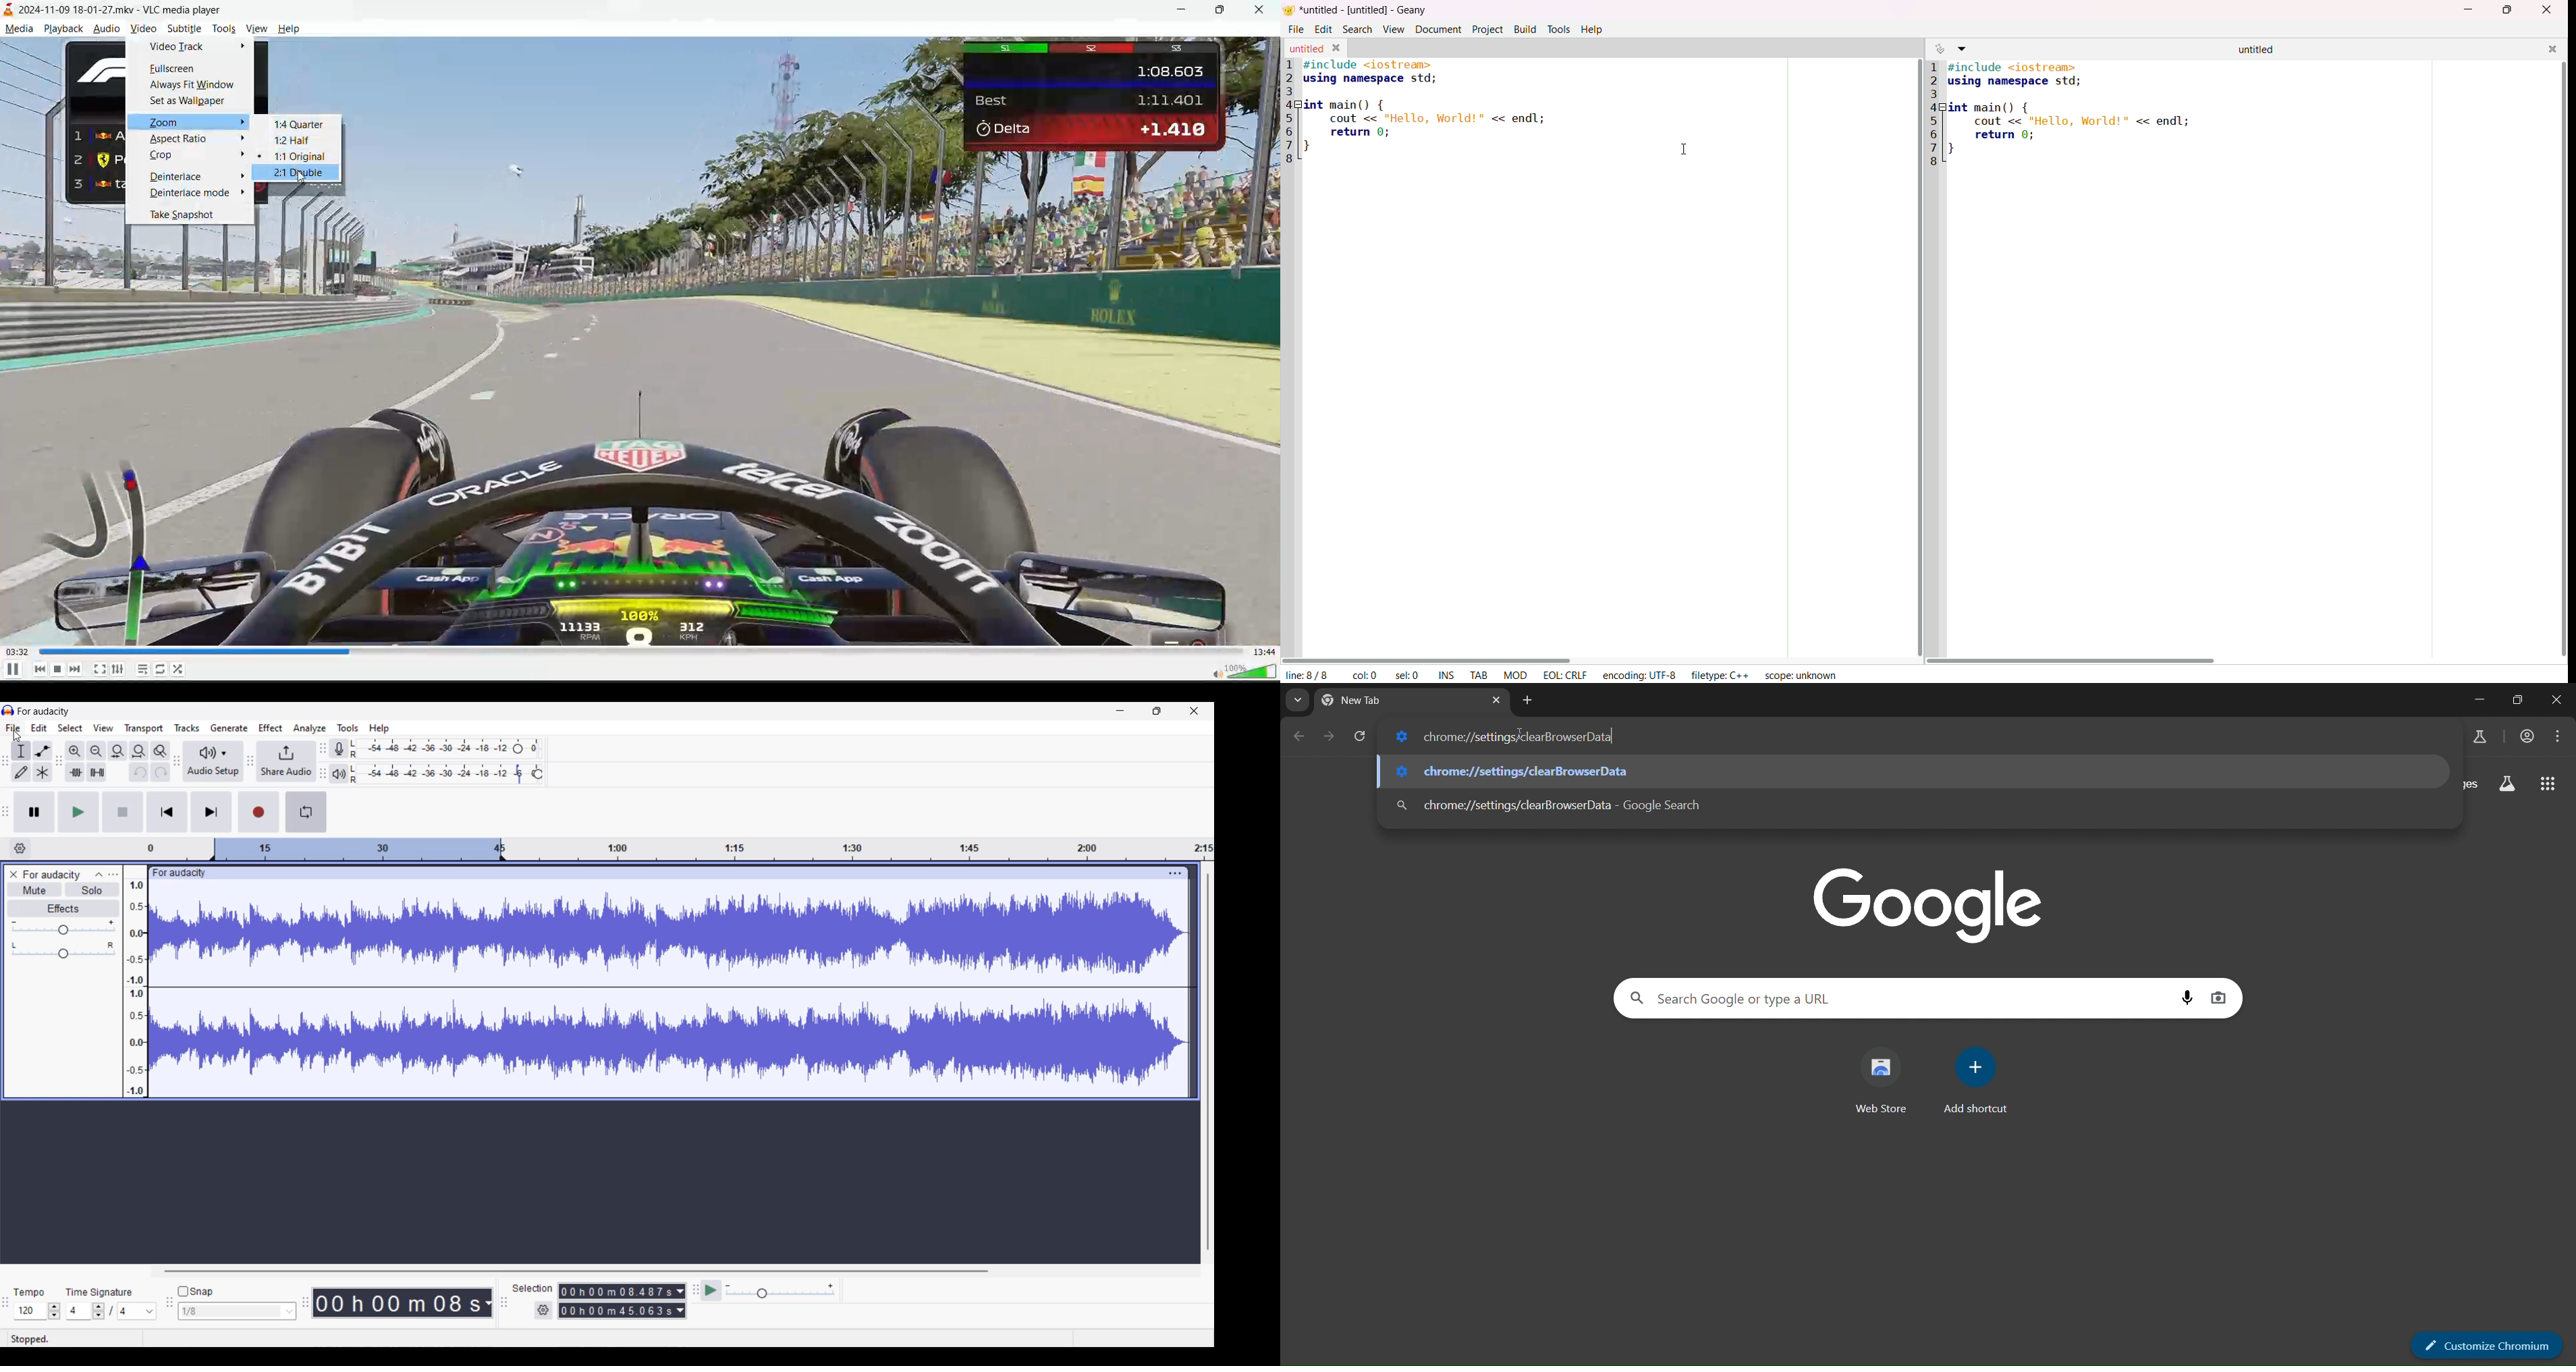  I want to click on Envelop tool, so click(42, 751).